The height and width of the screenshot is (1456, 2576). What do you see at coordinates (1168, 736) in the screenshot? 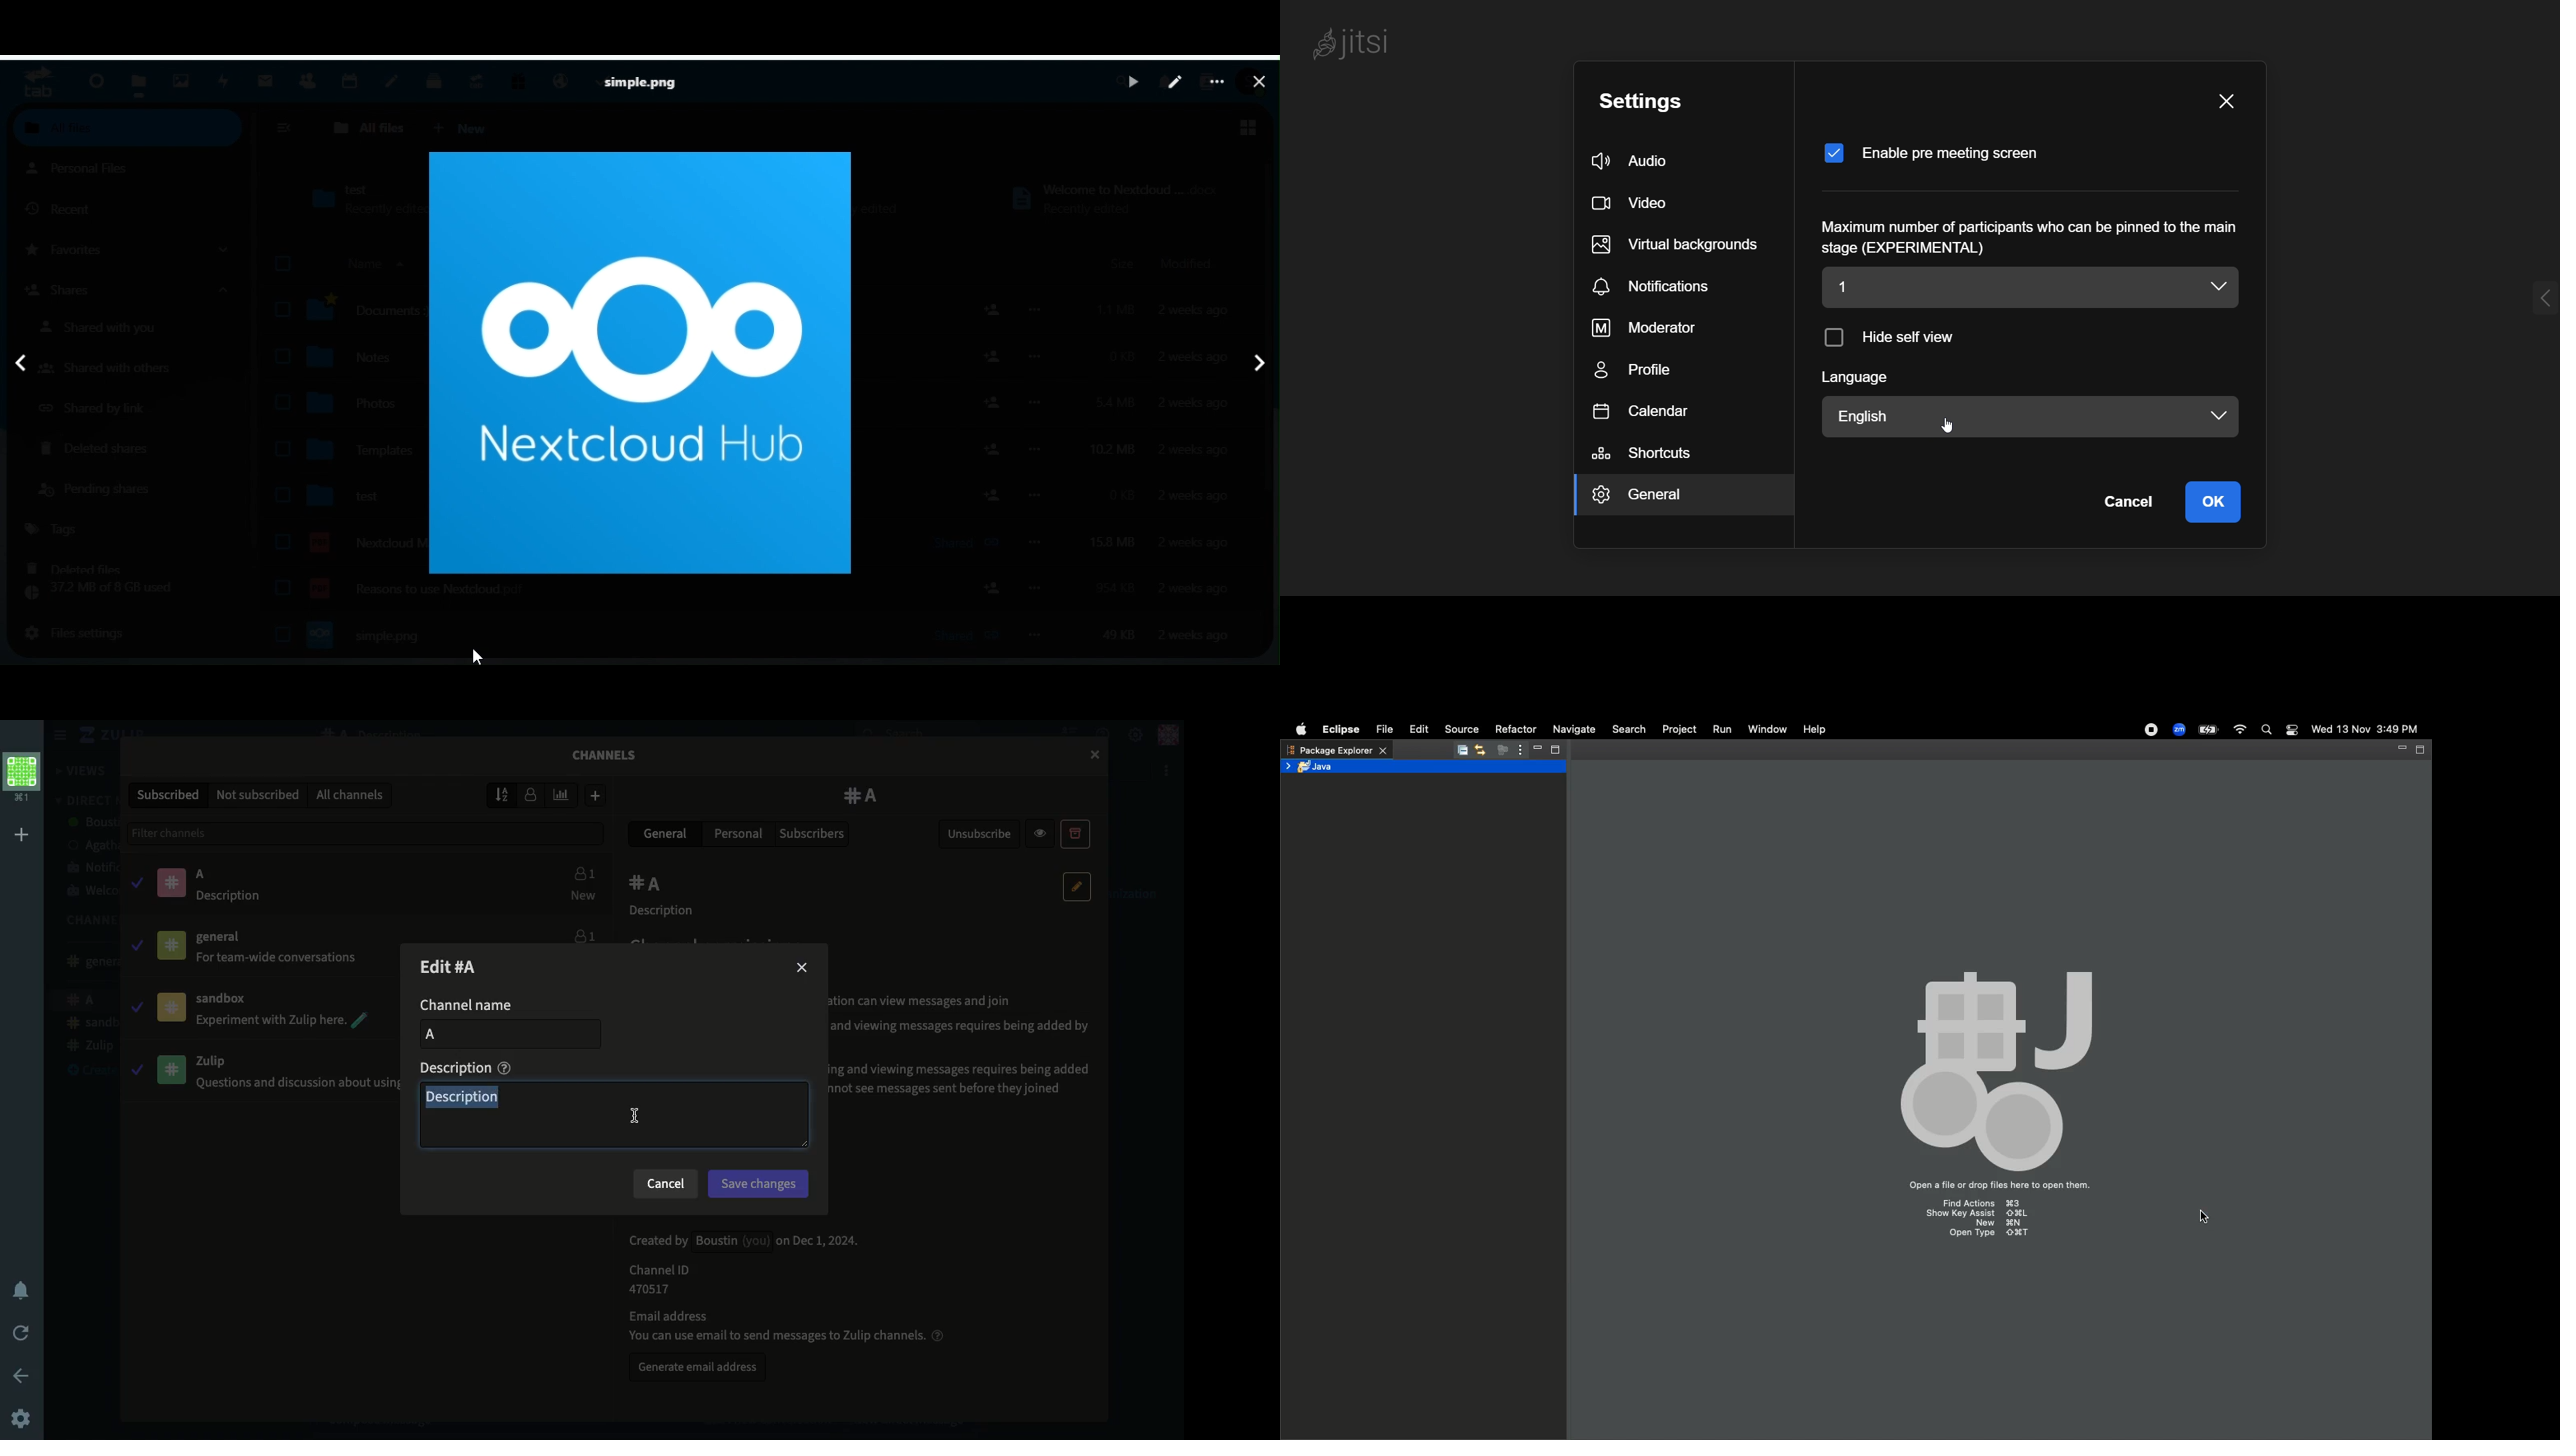
I see `Profile` at bounding box center [1168, 736].